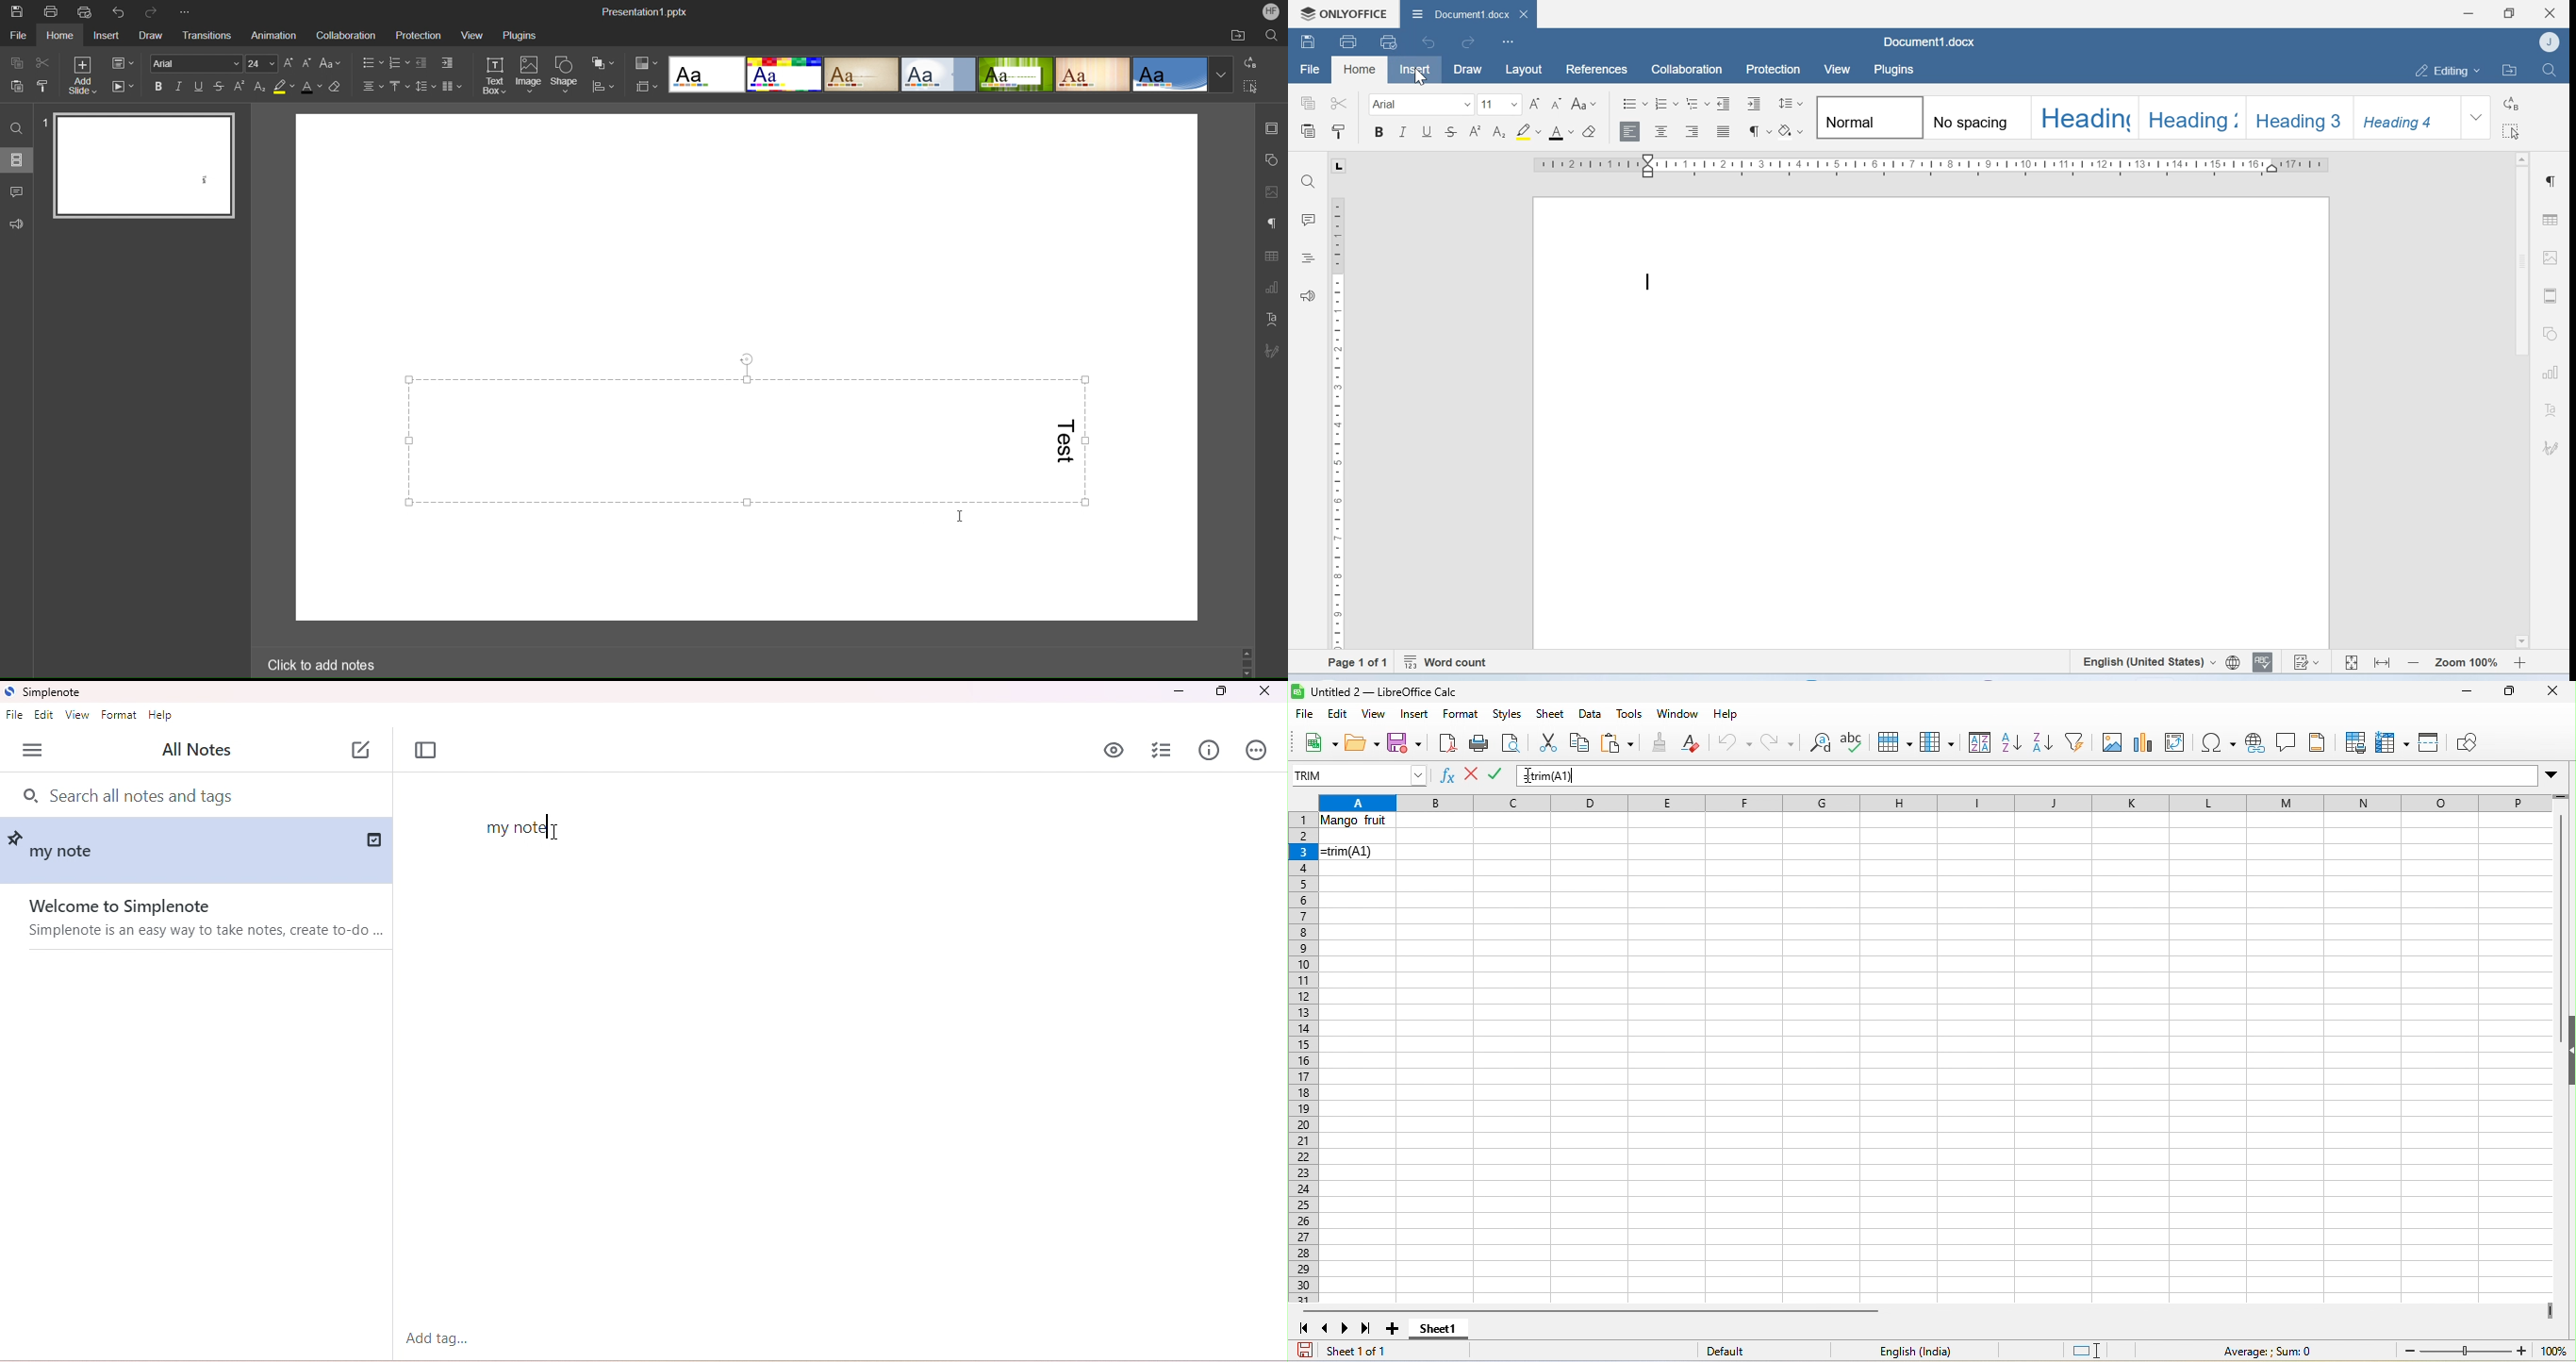 This screenshot has width=2576, height=1372. I want to click on help, so click(1726, 718).